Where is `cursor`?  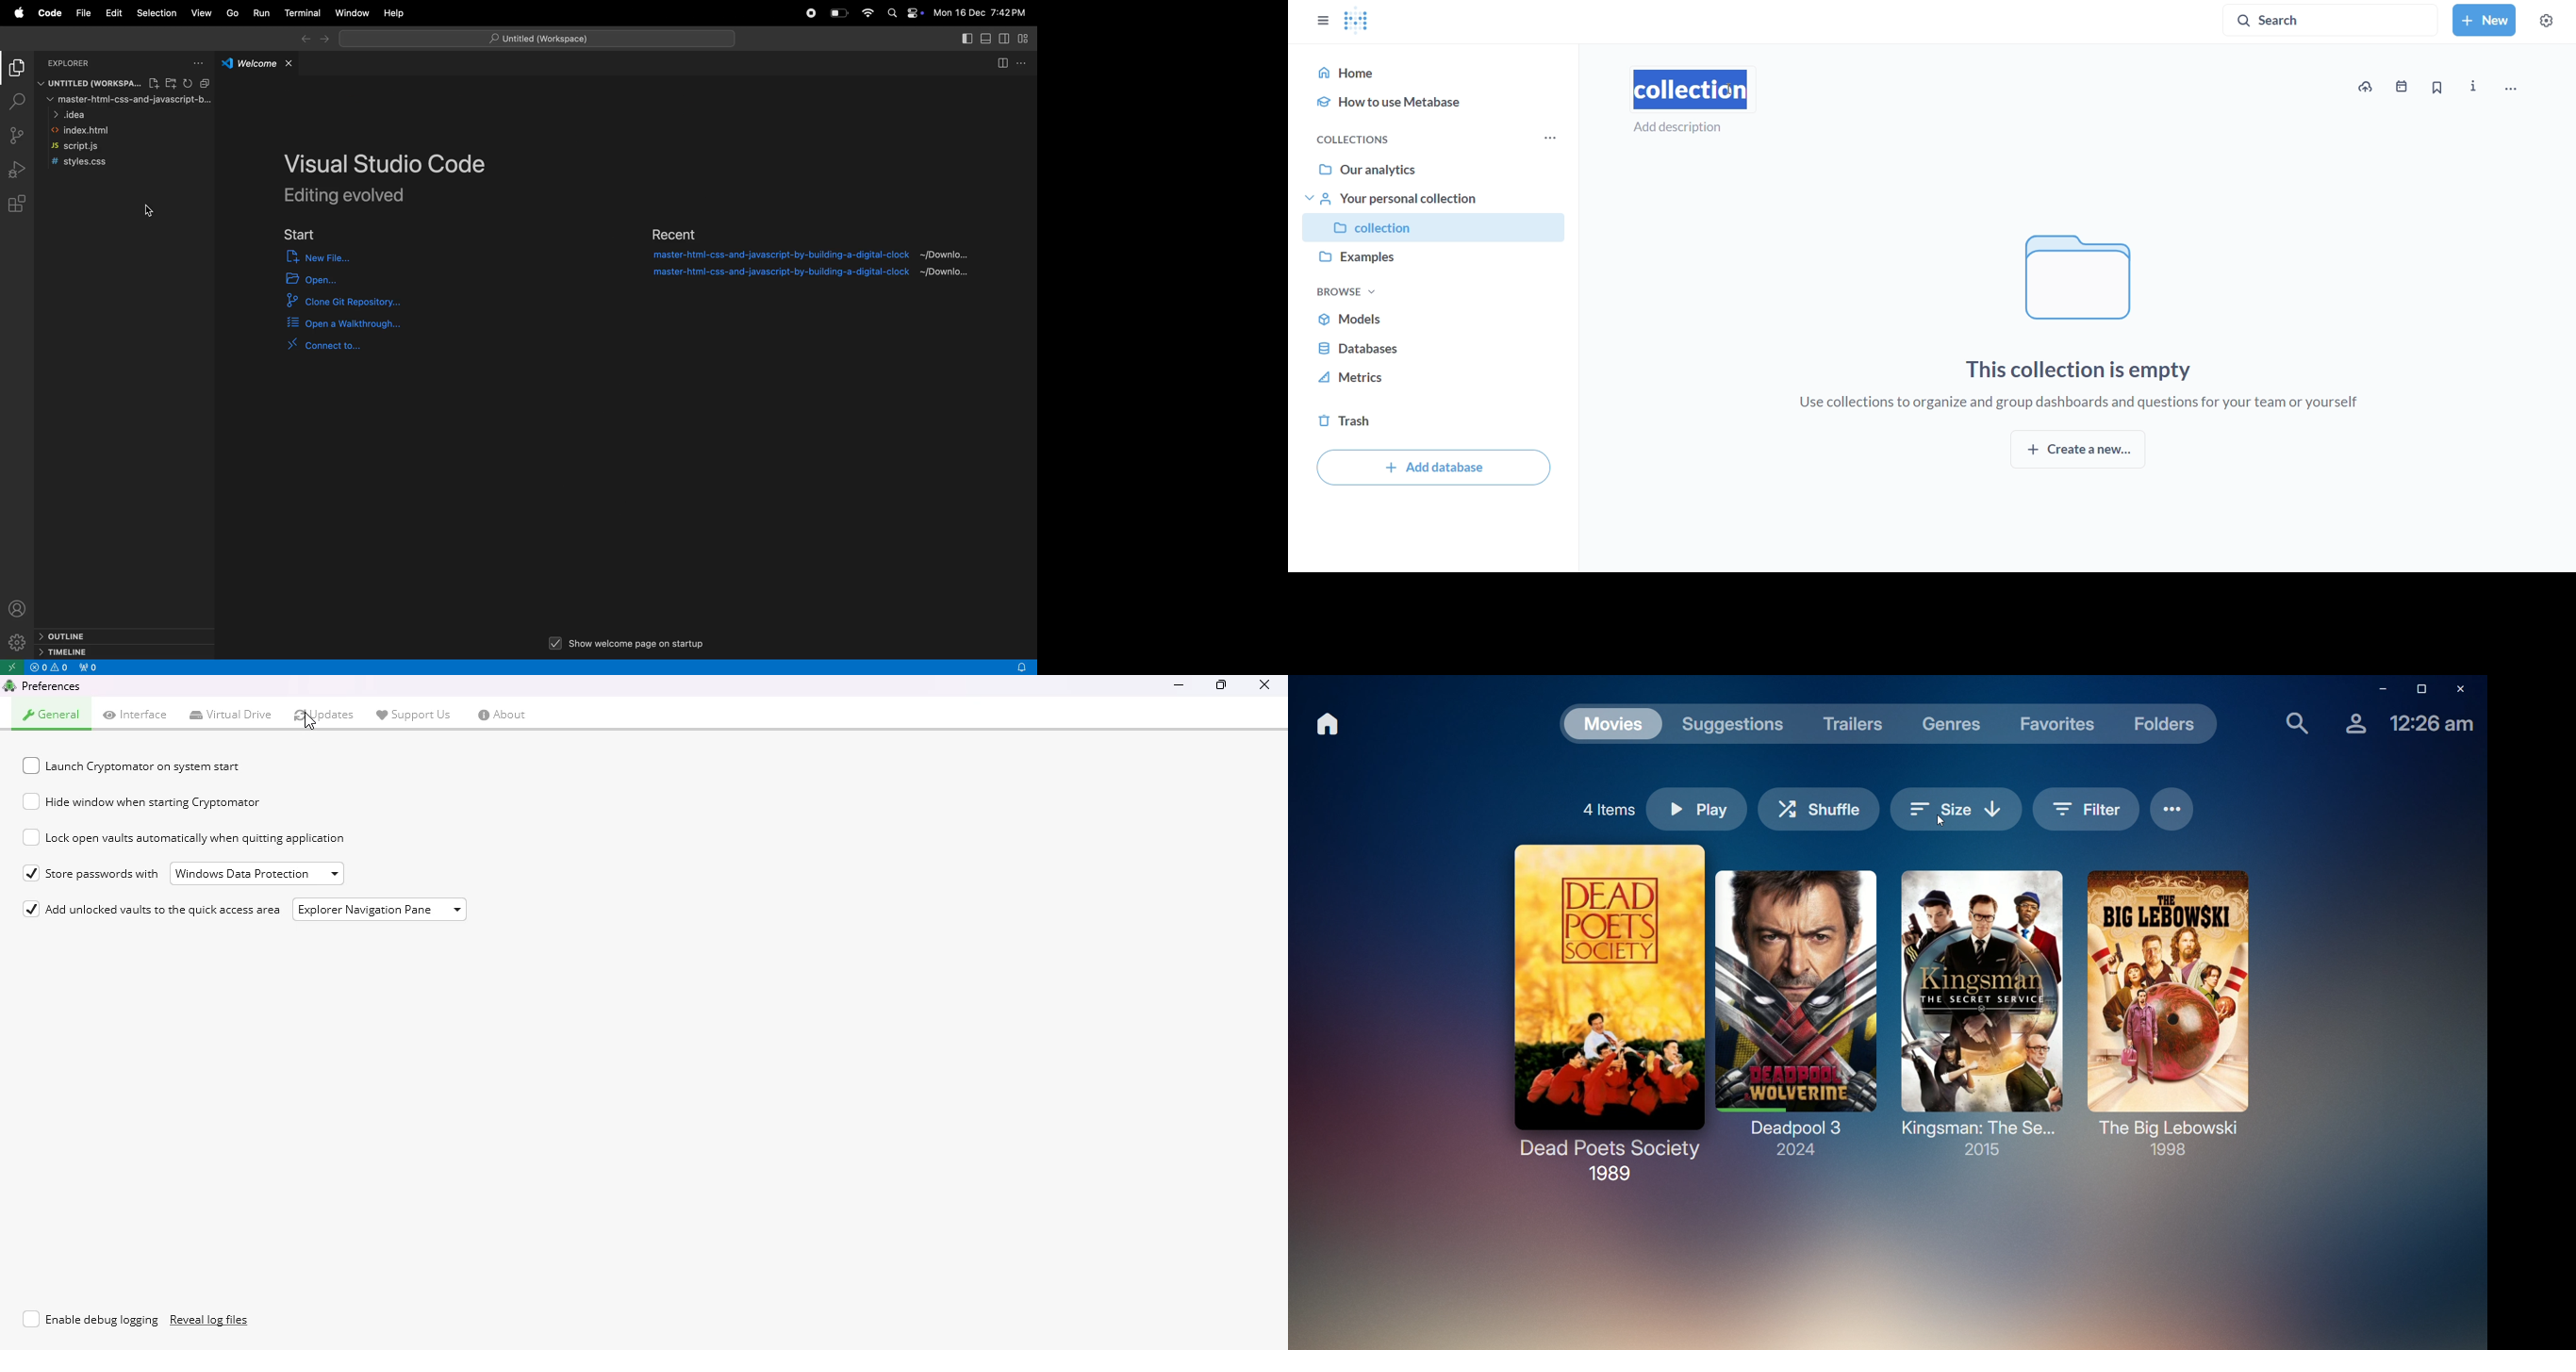
cursor is located at coordinates (1727, 87).